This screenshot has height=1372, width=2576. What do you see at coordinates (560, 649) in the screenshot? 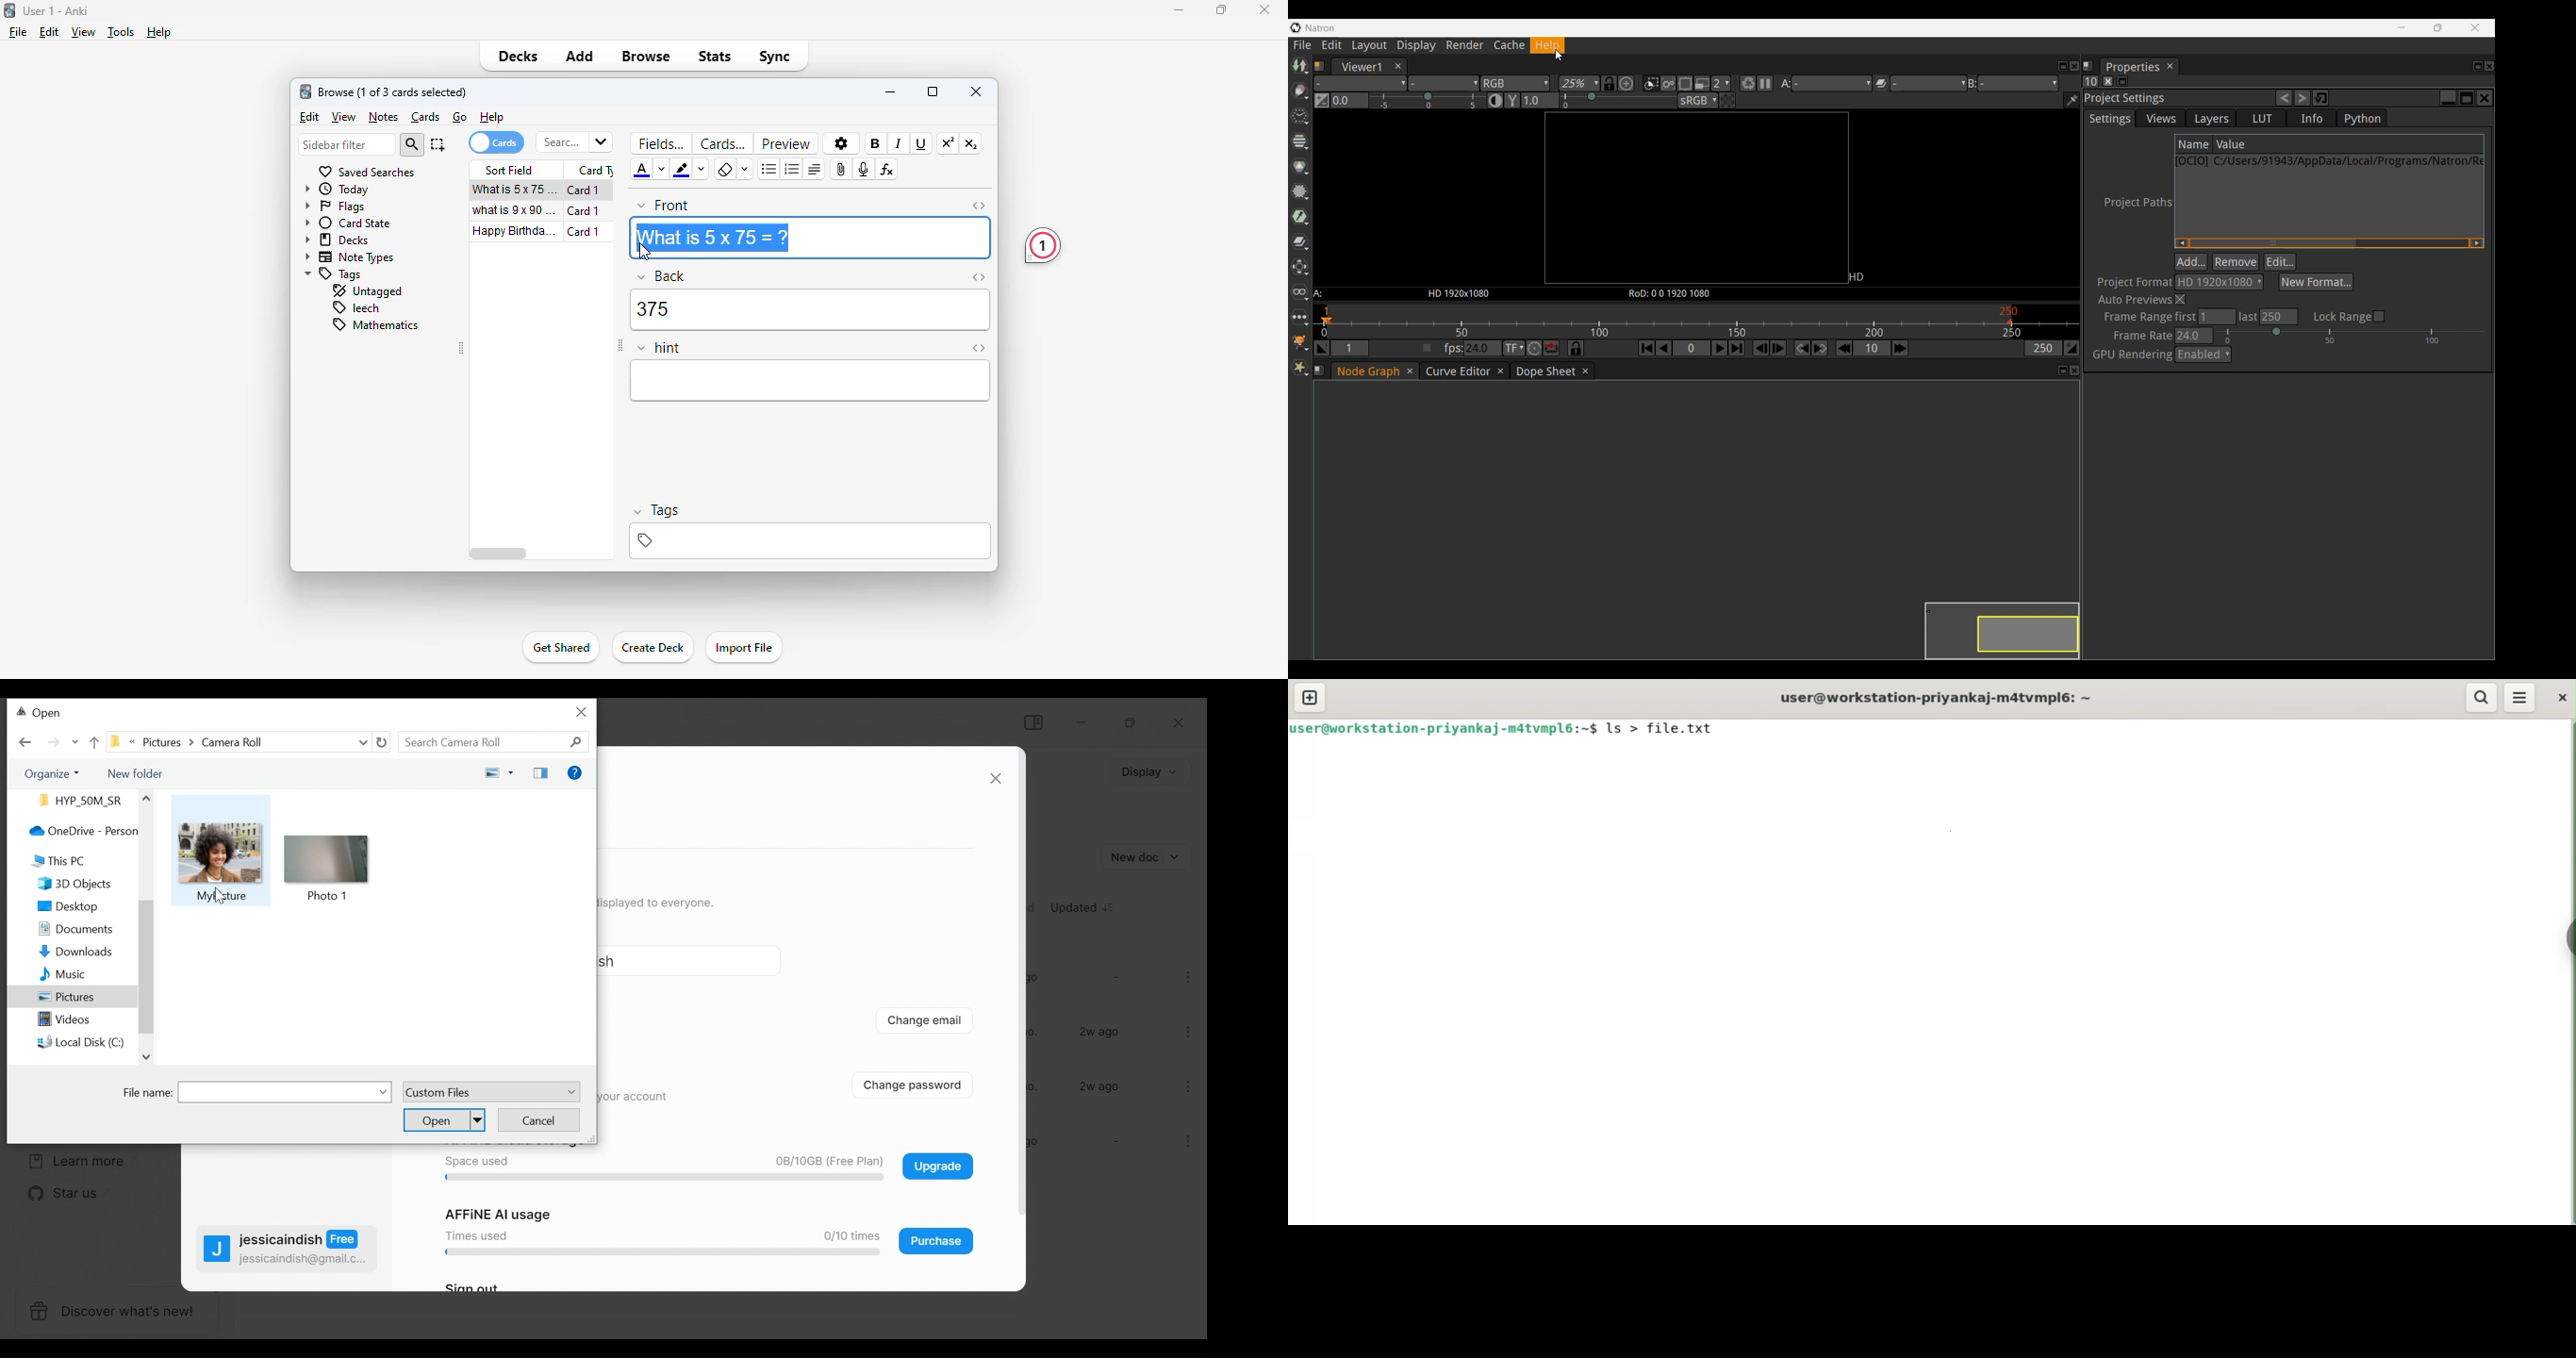
I see `get shared` at bounding box center [560, 649].